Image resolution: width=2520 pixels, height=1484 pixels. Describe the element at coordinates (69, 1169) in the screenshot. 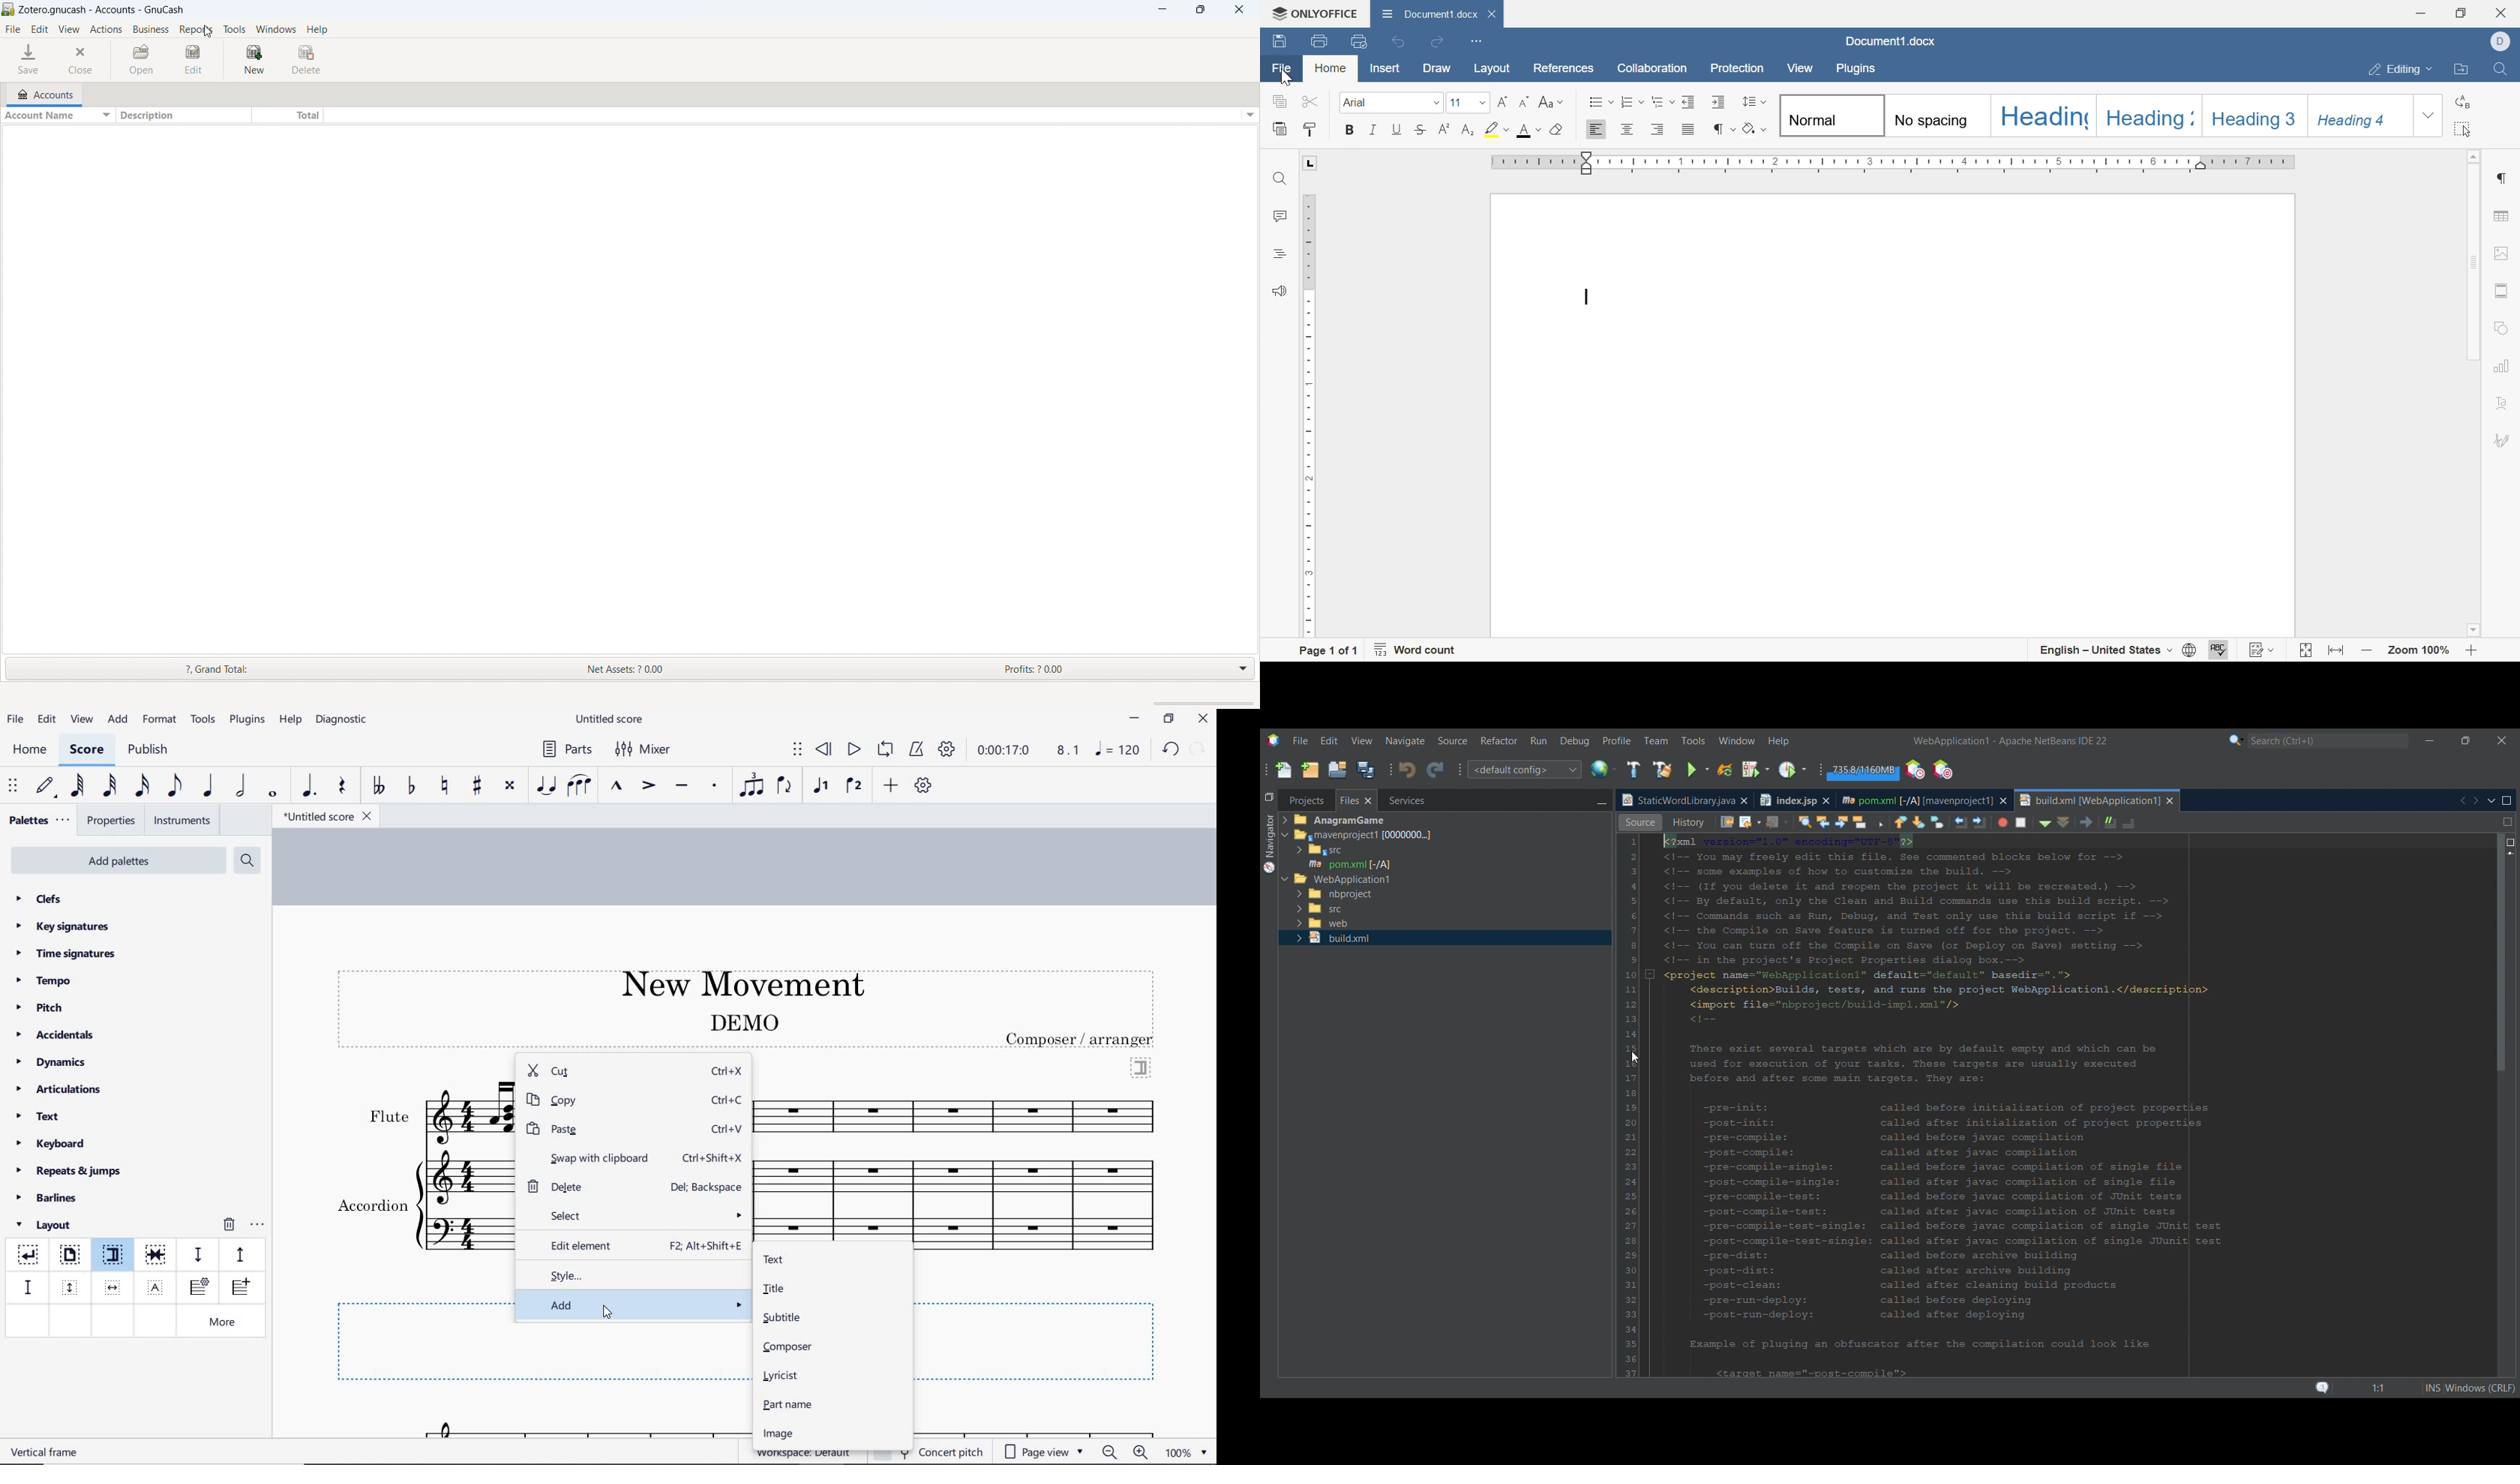

I see `repeats & jumps` at that location.